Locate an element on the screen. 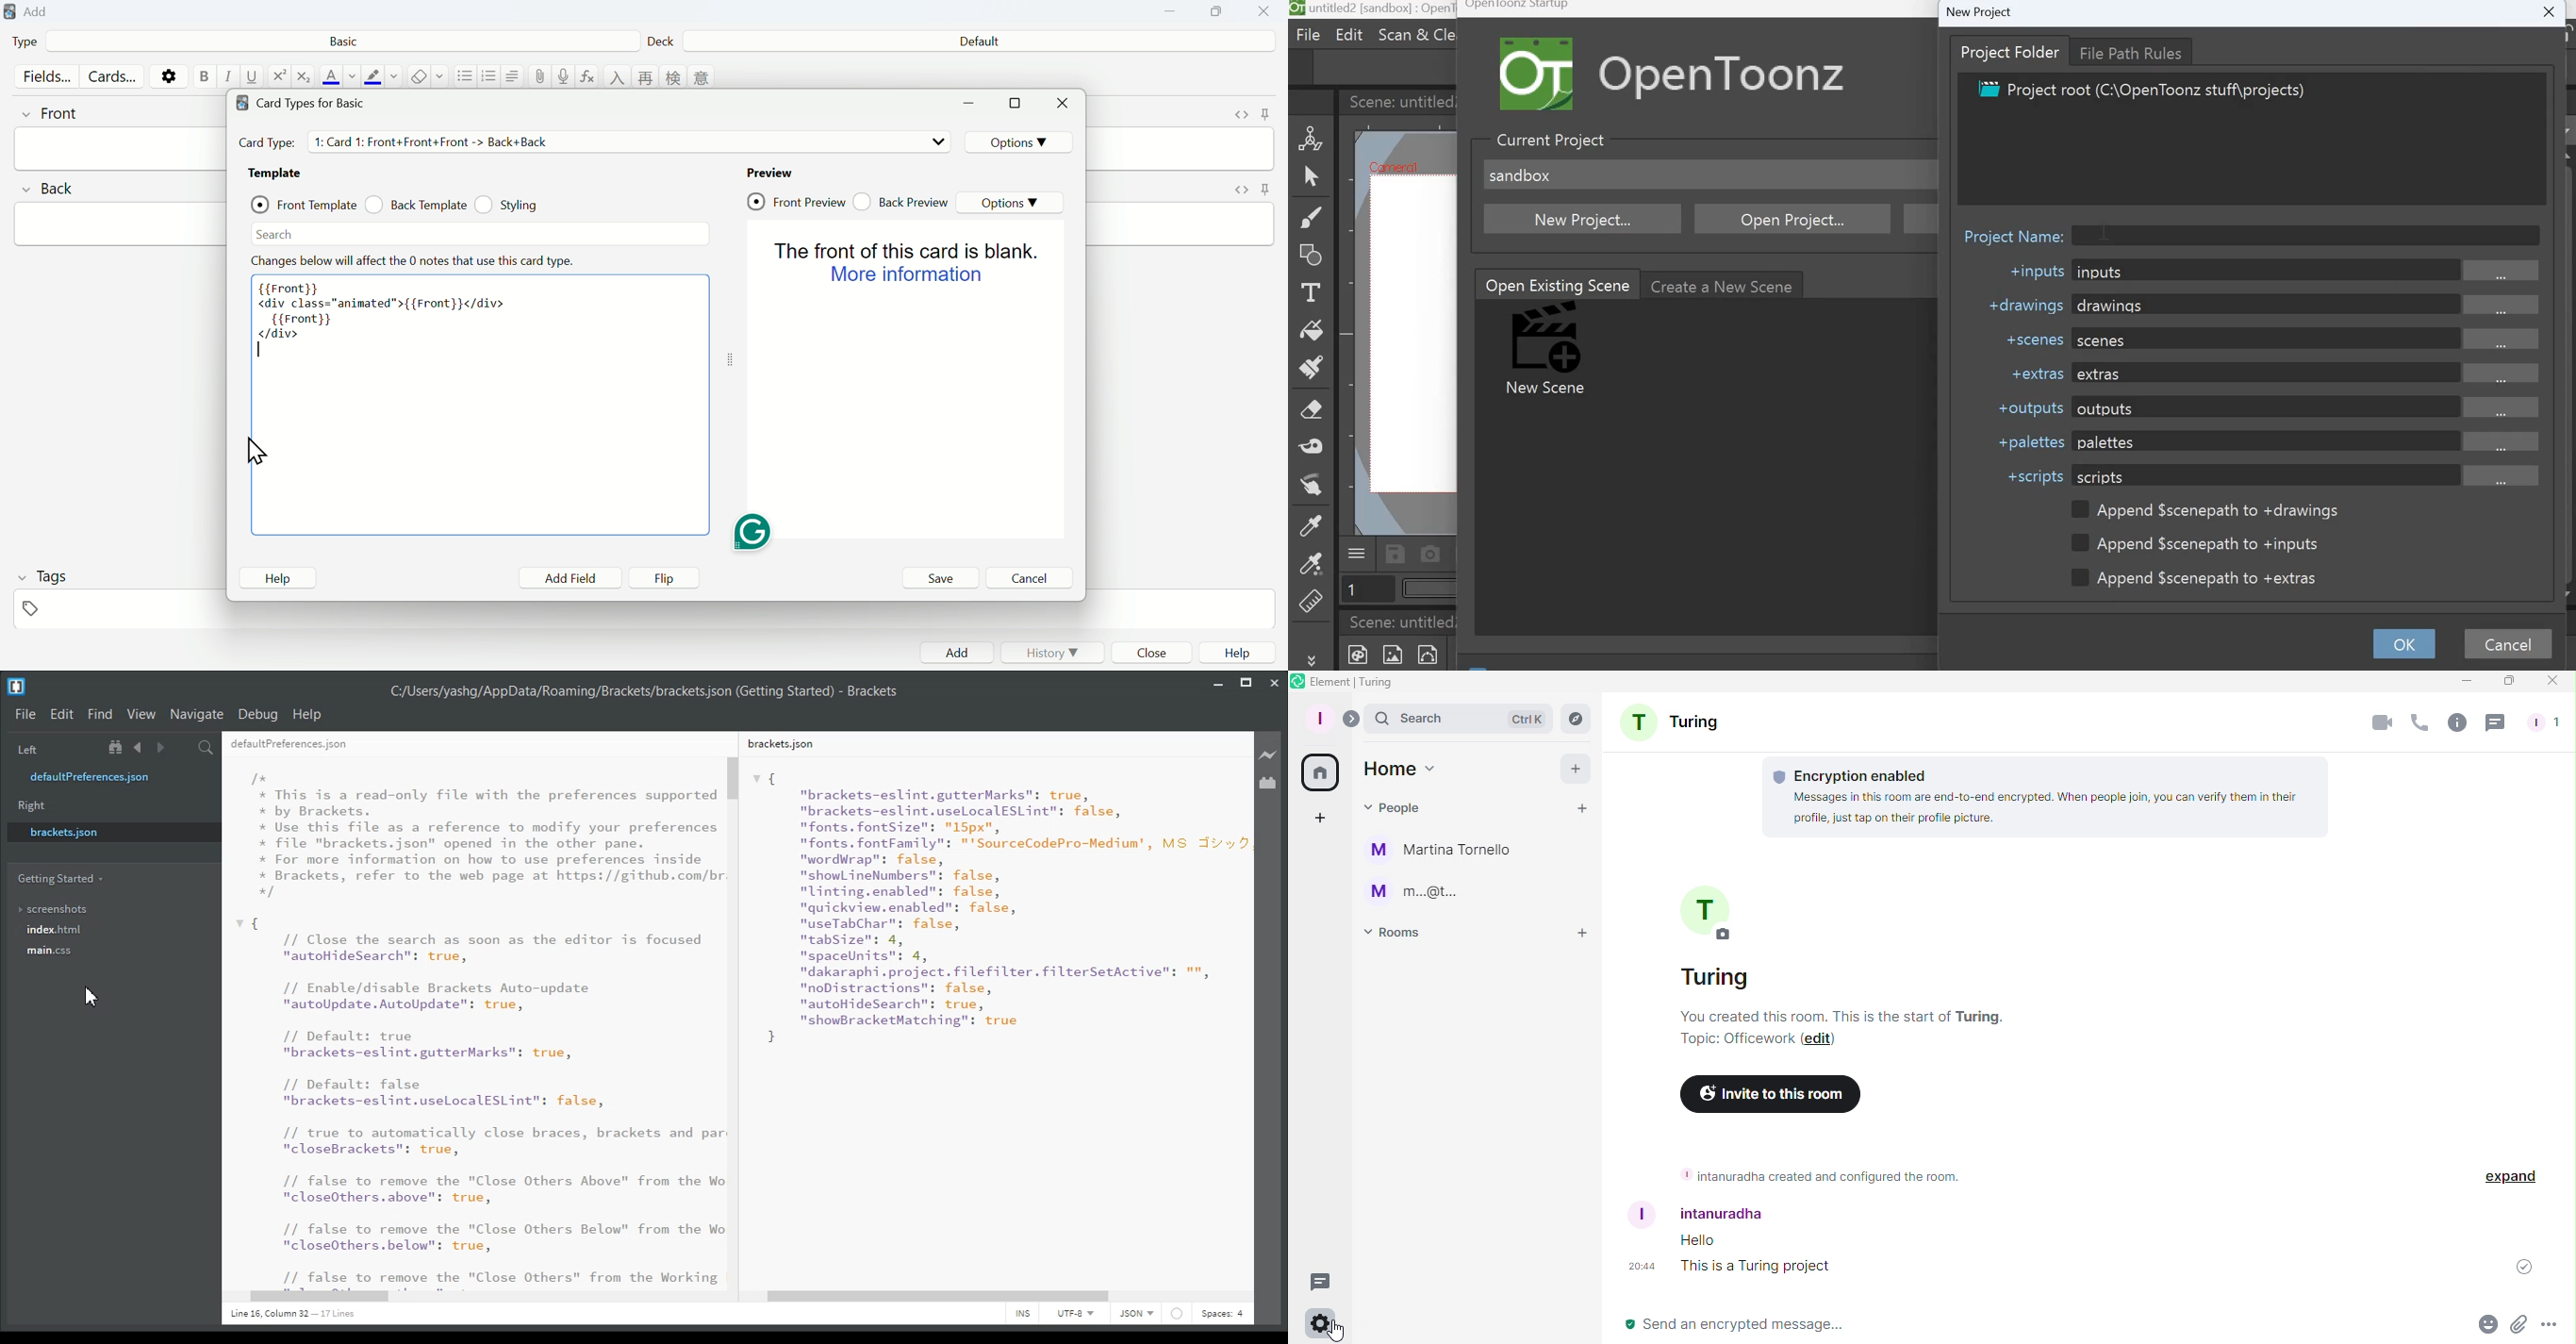 Image resolution: width=2576 pixels, height=1344 pixels. Maximize is located at coordinates (1246, 680).